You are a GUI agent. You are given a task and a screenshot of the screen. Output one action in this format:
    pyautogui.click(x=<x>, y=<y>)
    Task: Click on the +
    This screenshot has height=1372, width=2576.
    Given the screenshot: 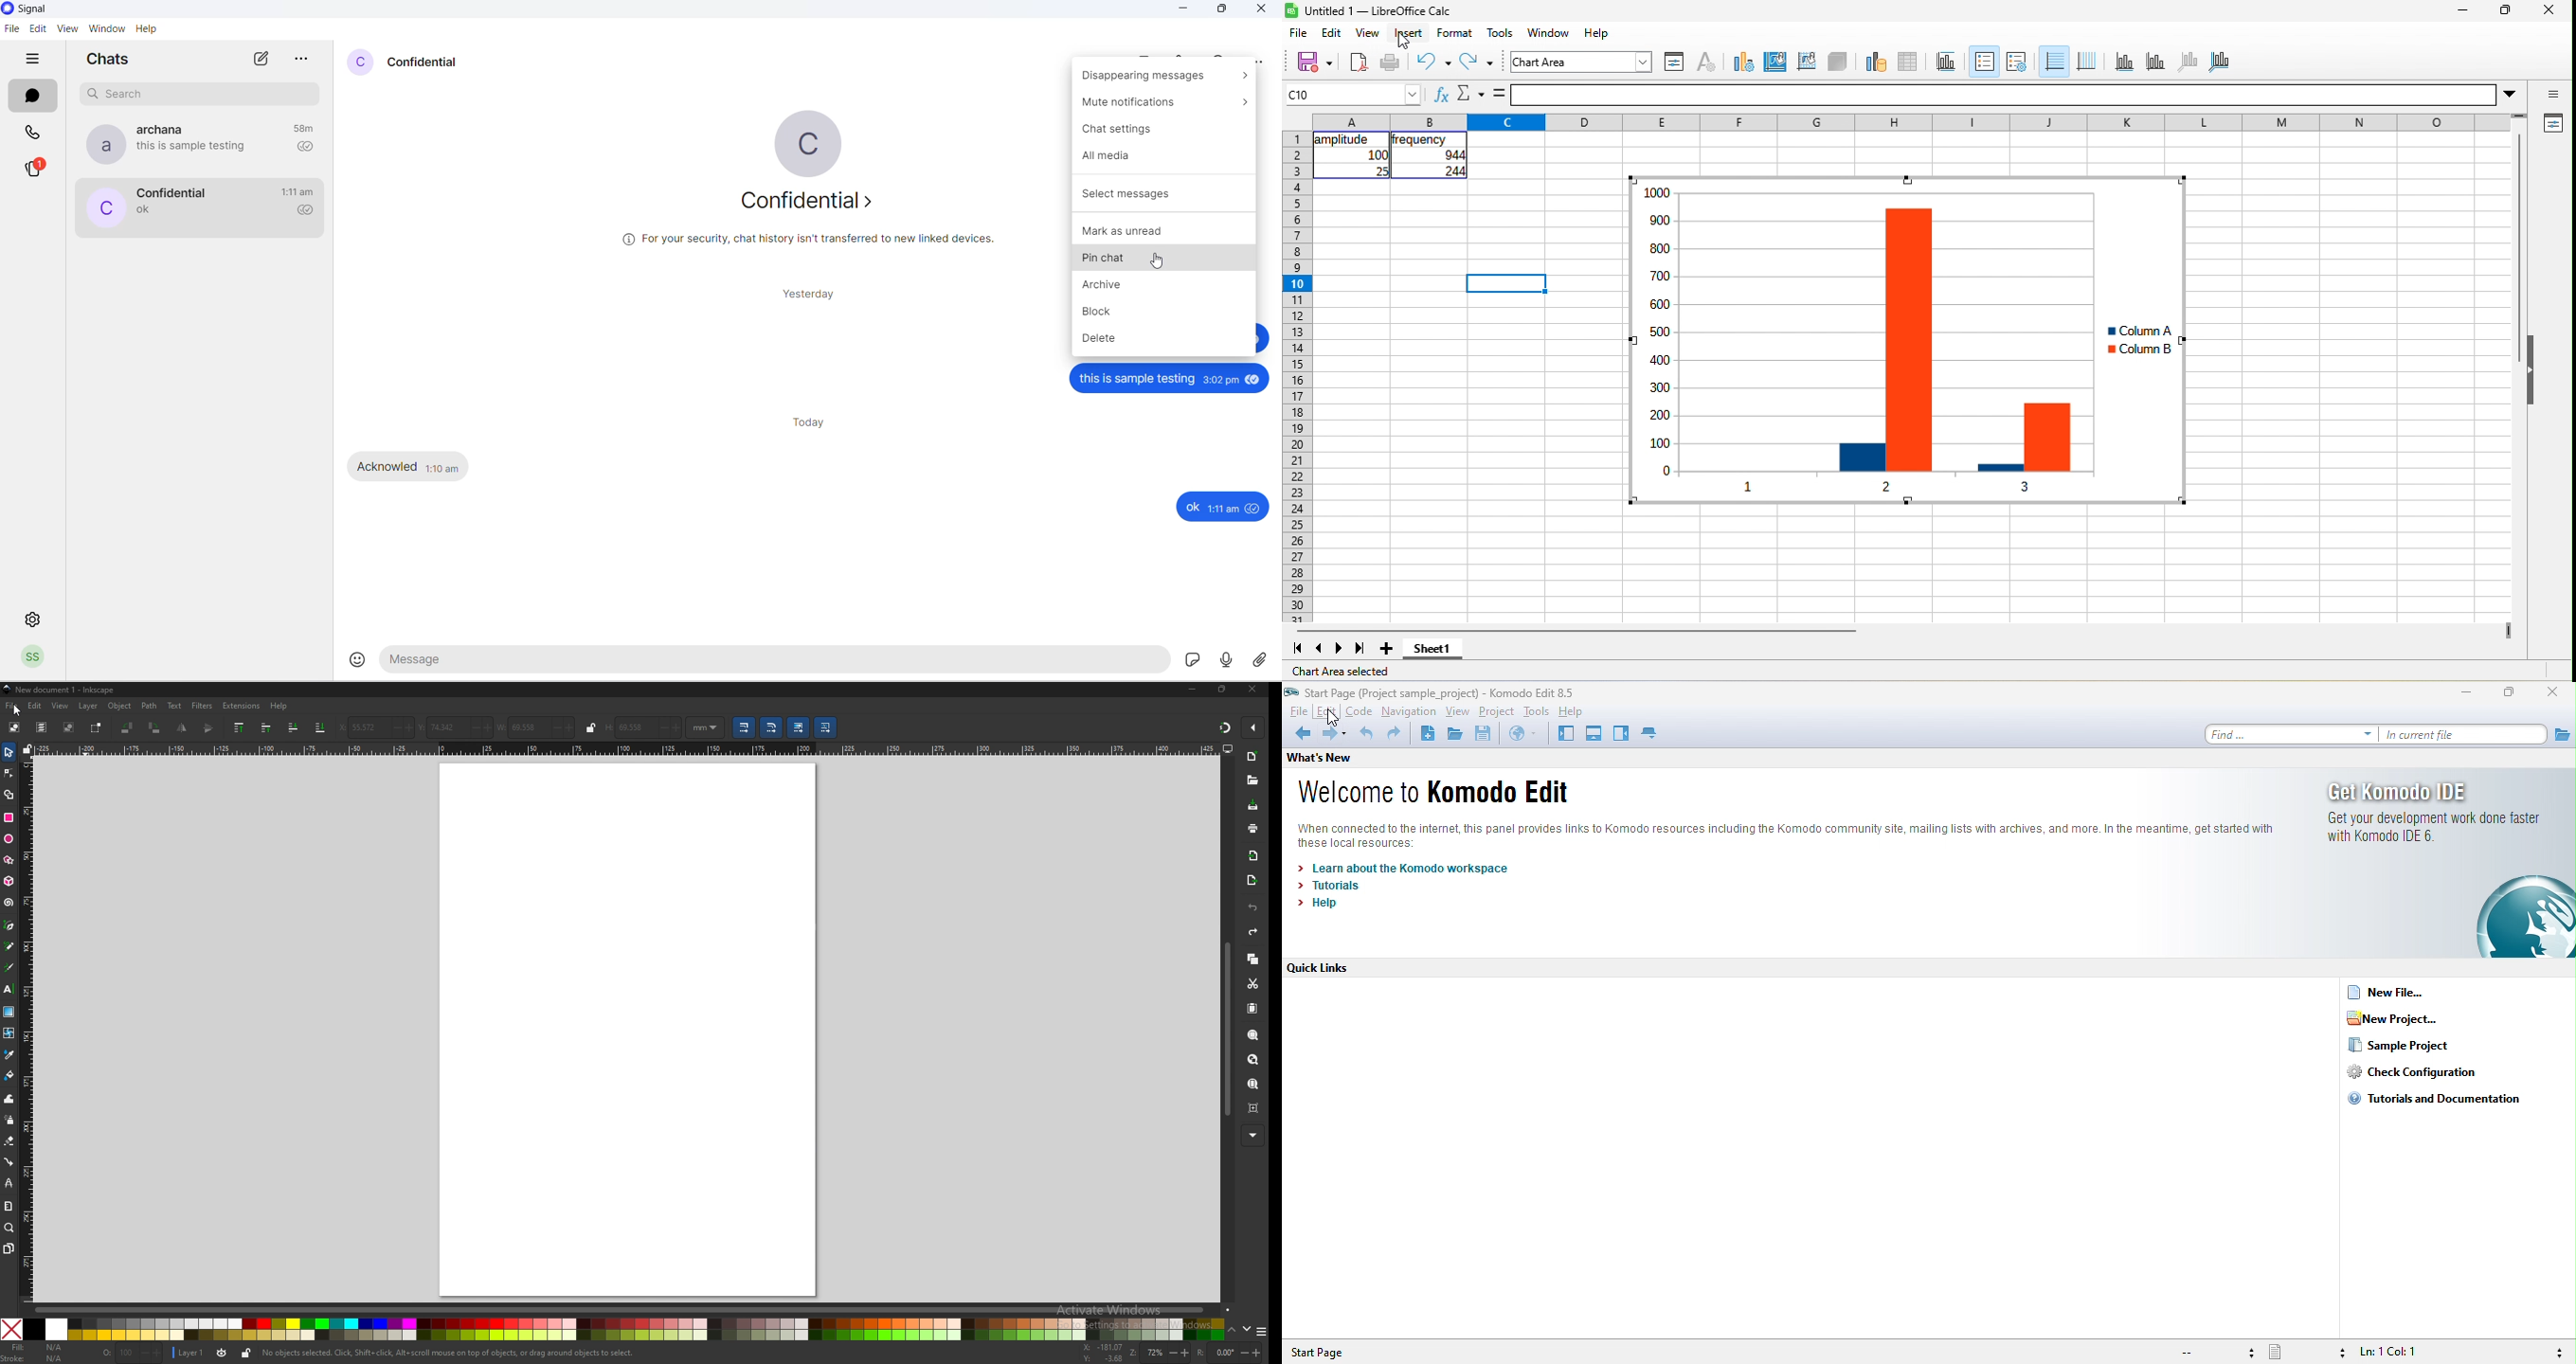 What is the action you would take?
    pyautogui.click(x=1184, y=1353)
    